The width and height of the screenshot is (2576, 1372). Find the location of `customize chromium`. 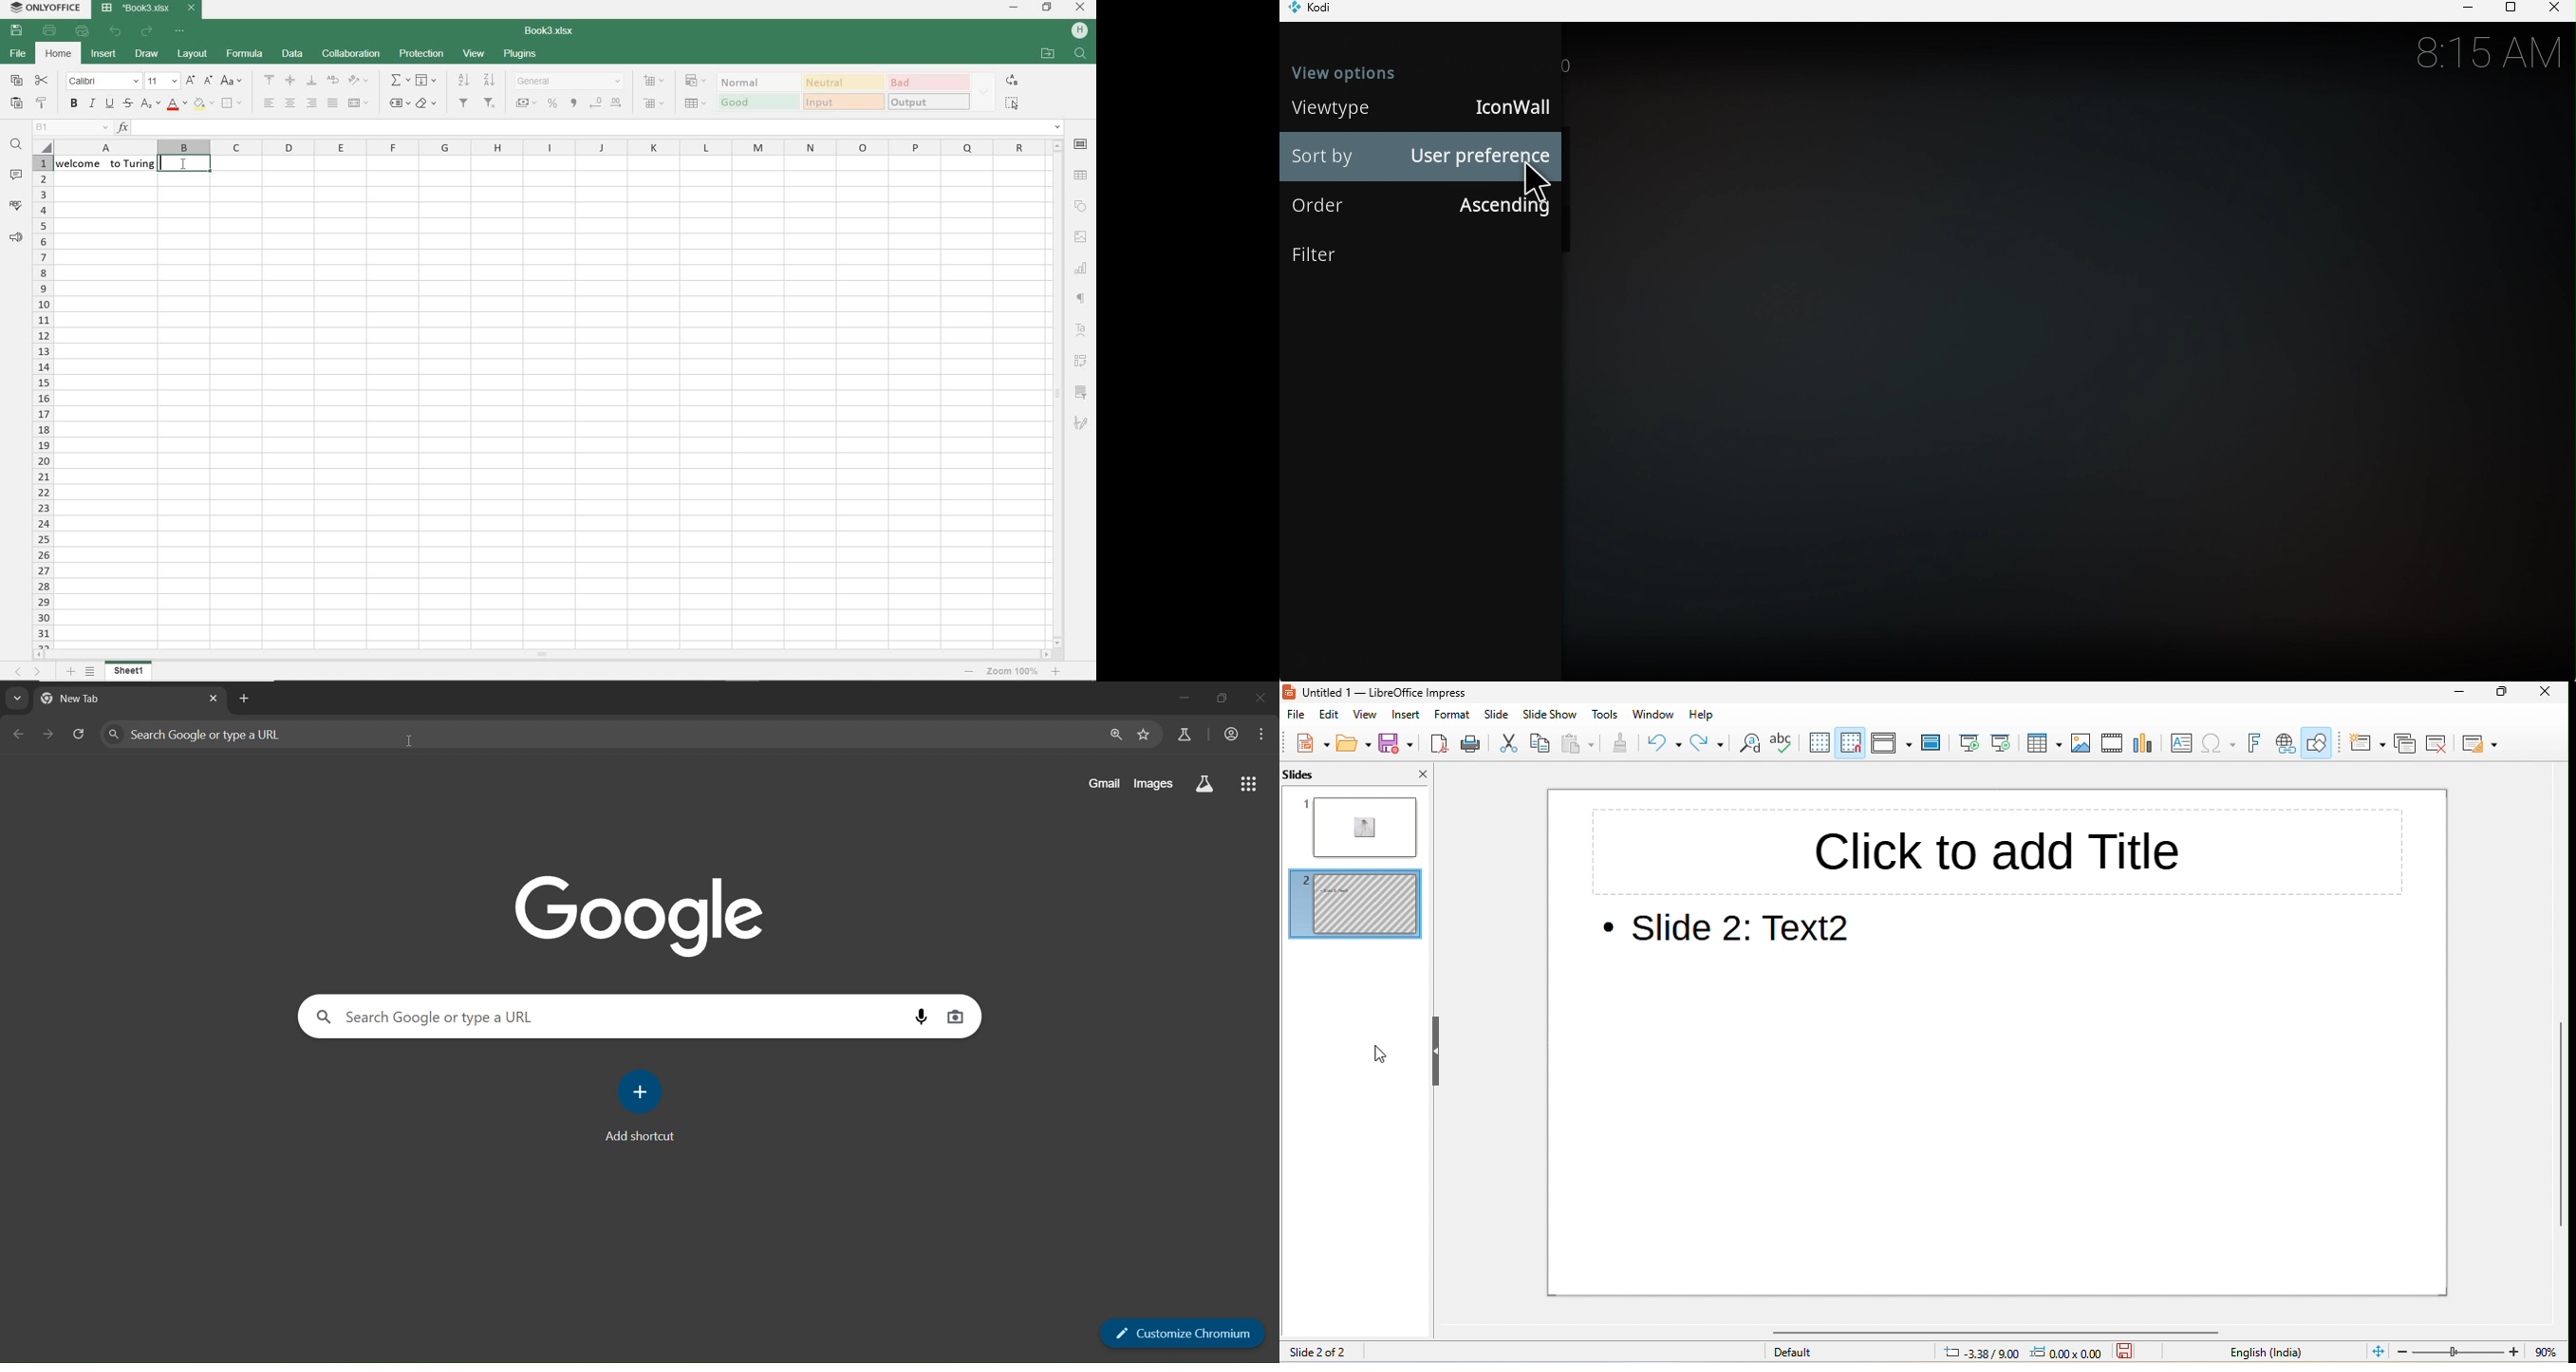

customize chromium is located at coordinates (1187, 1334).